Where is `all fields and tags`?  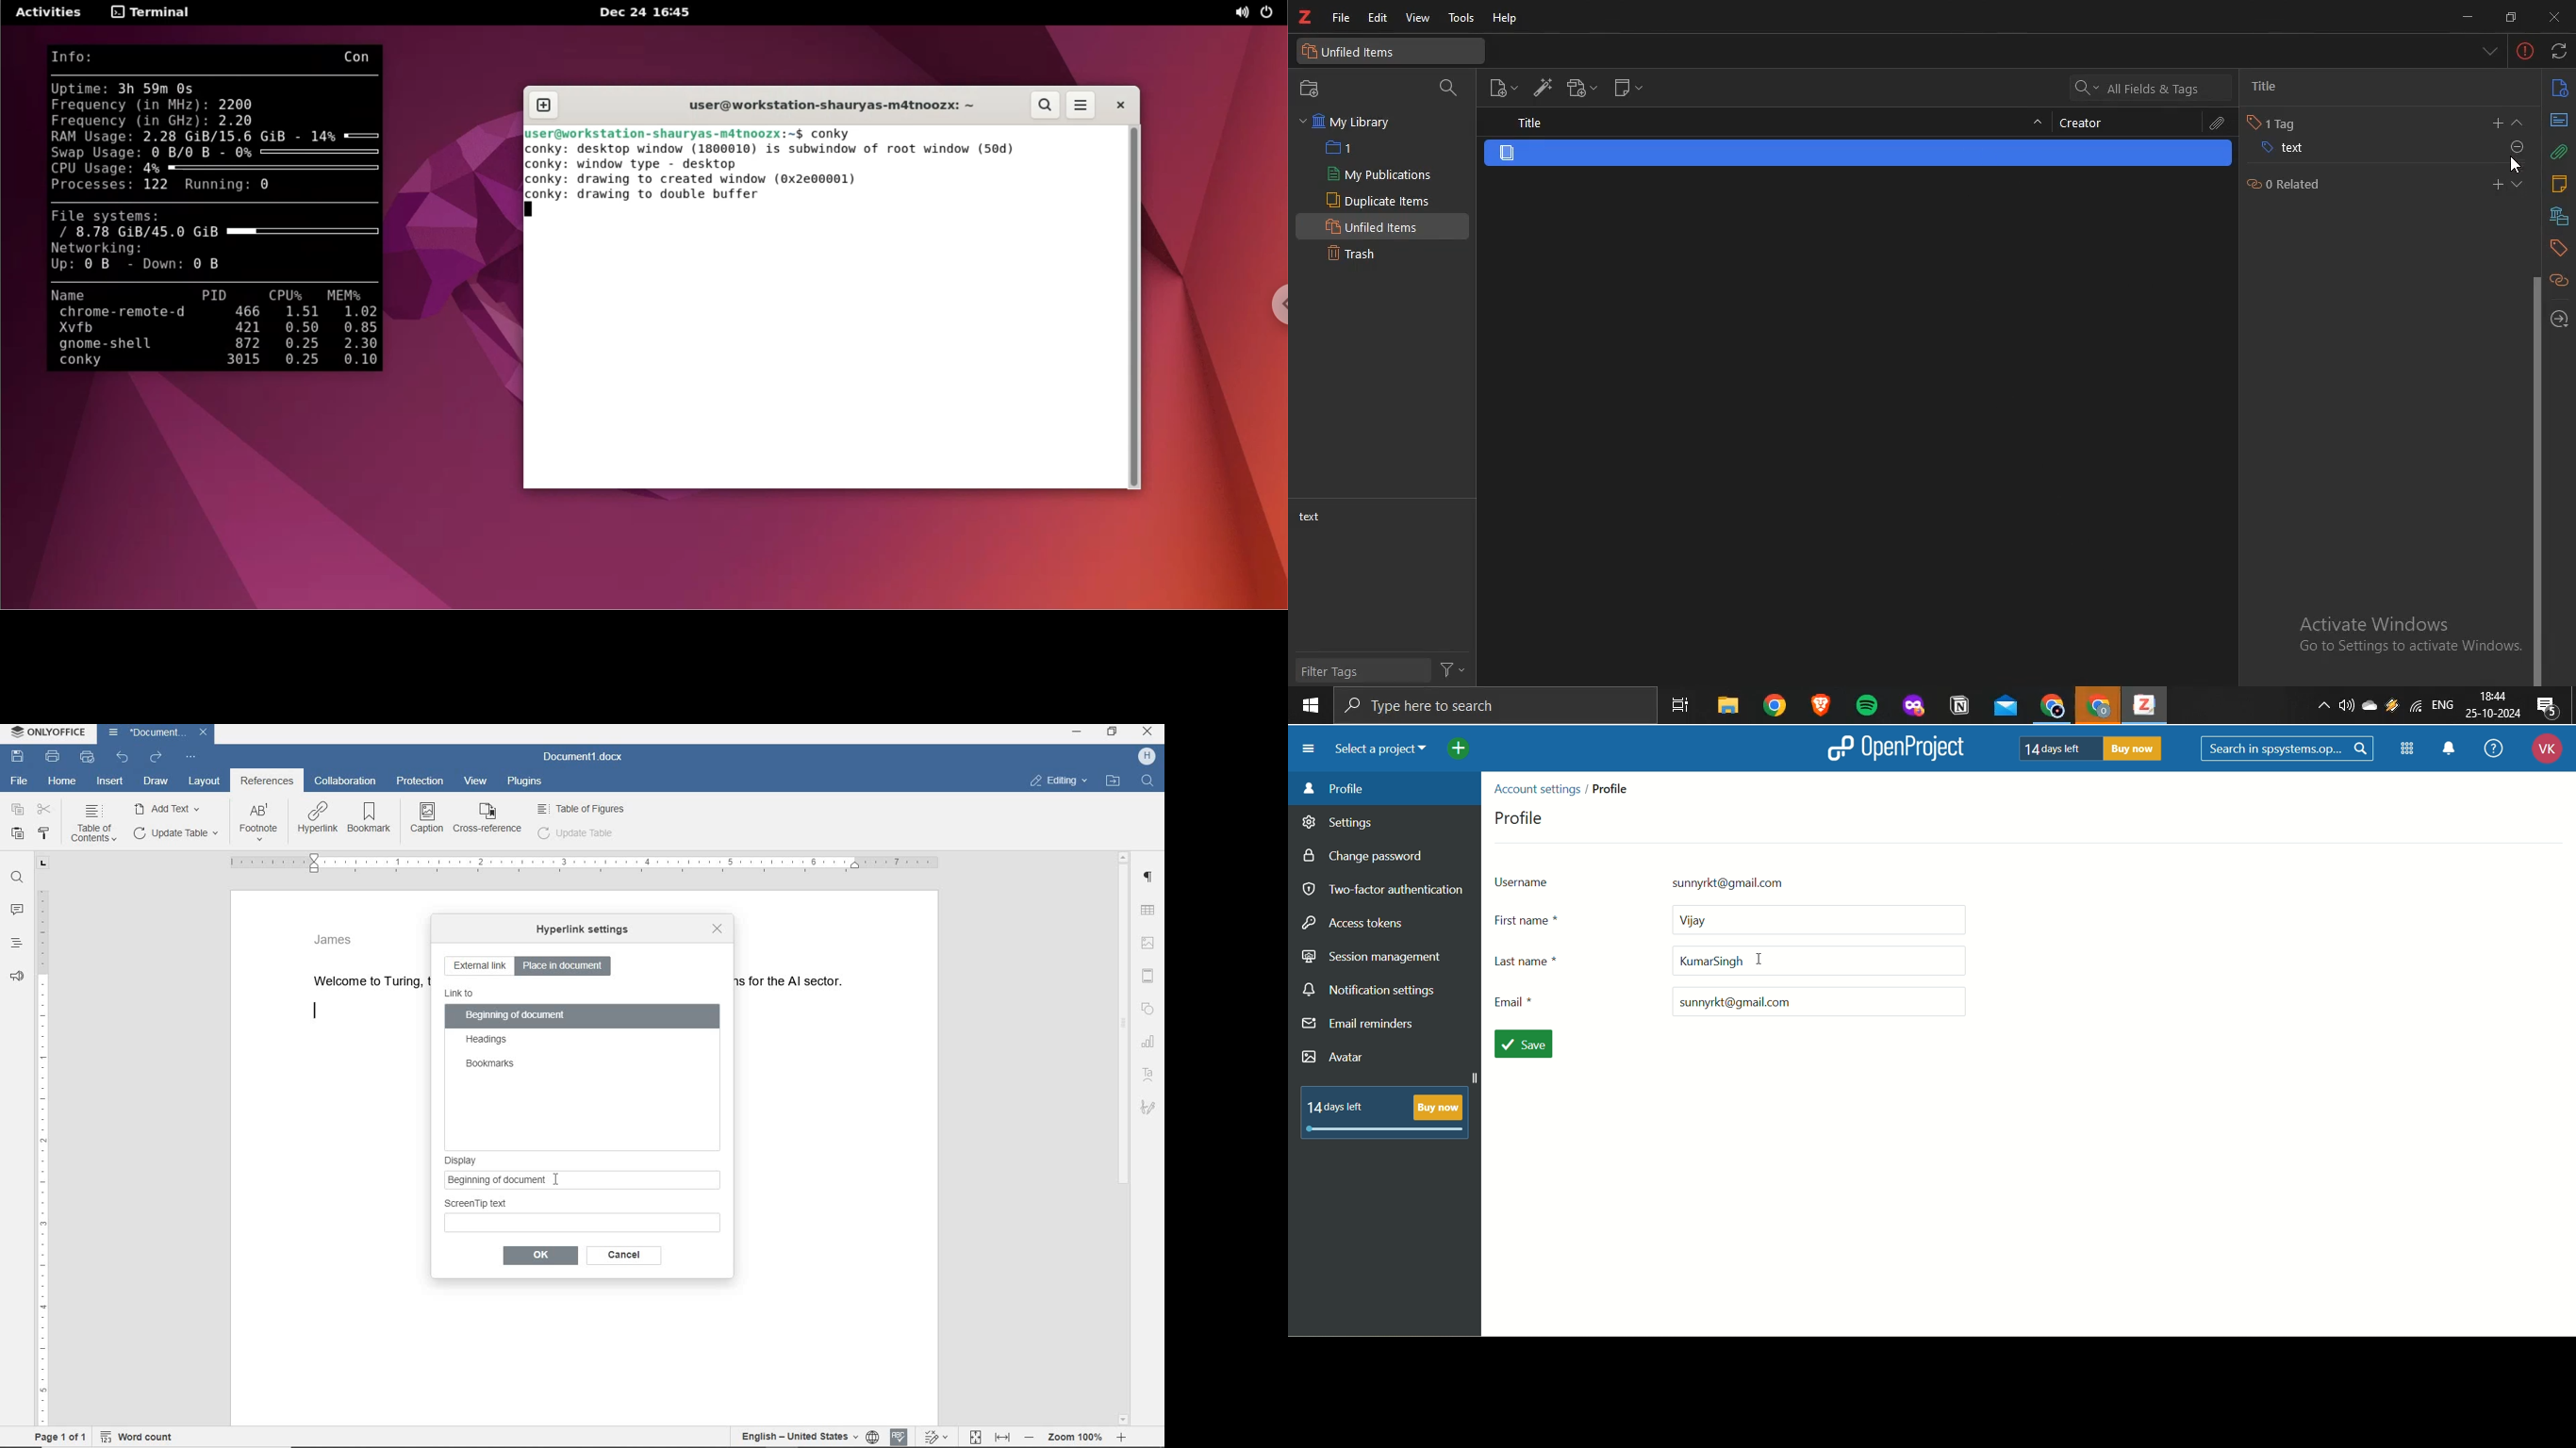 all fields and tags is located at coordinates (2142, 89).